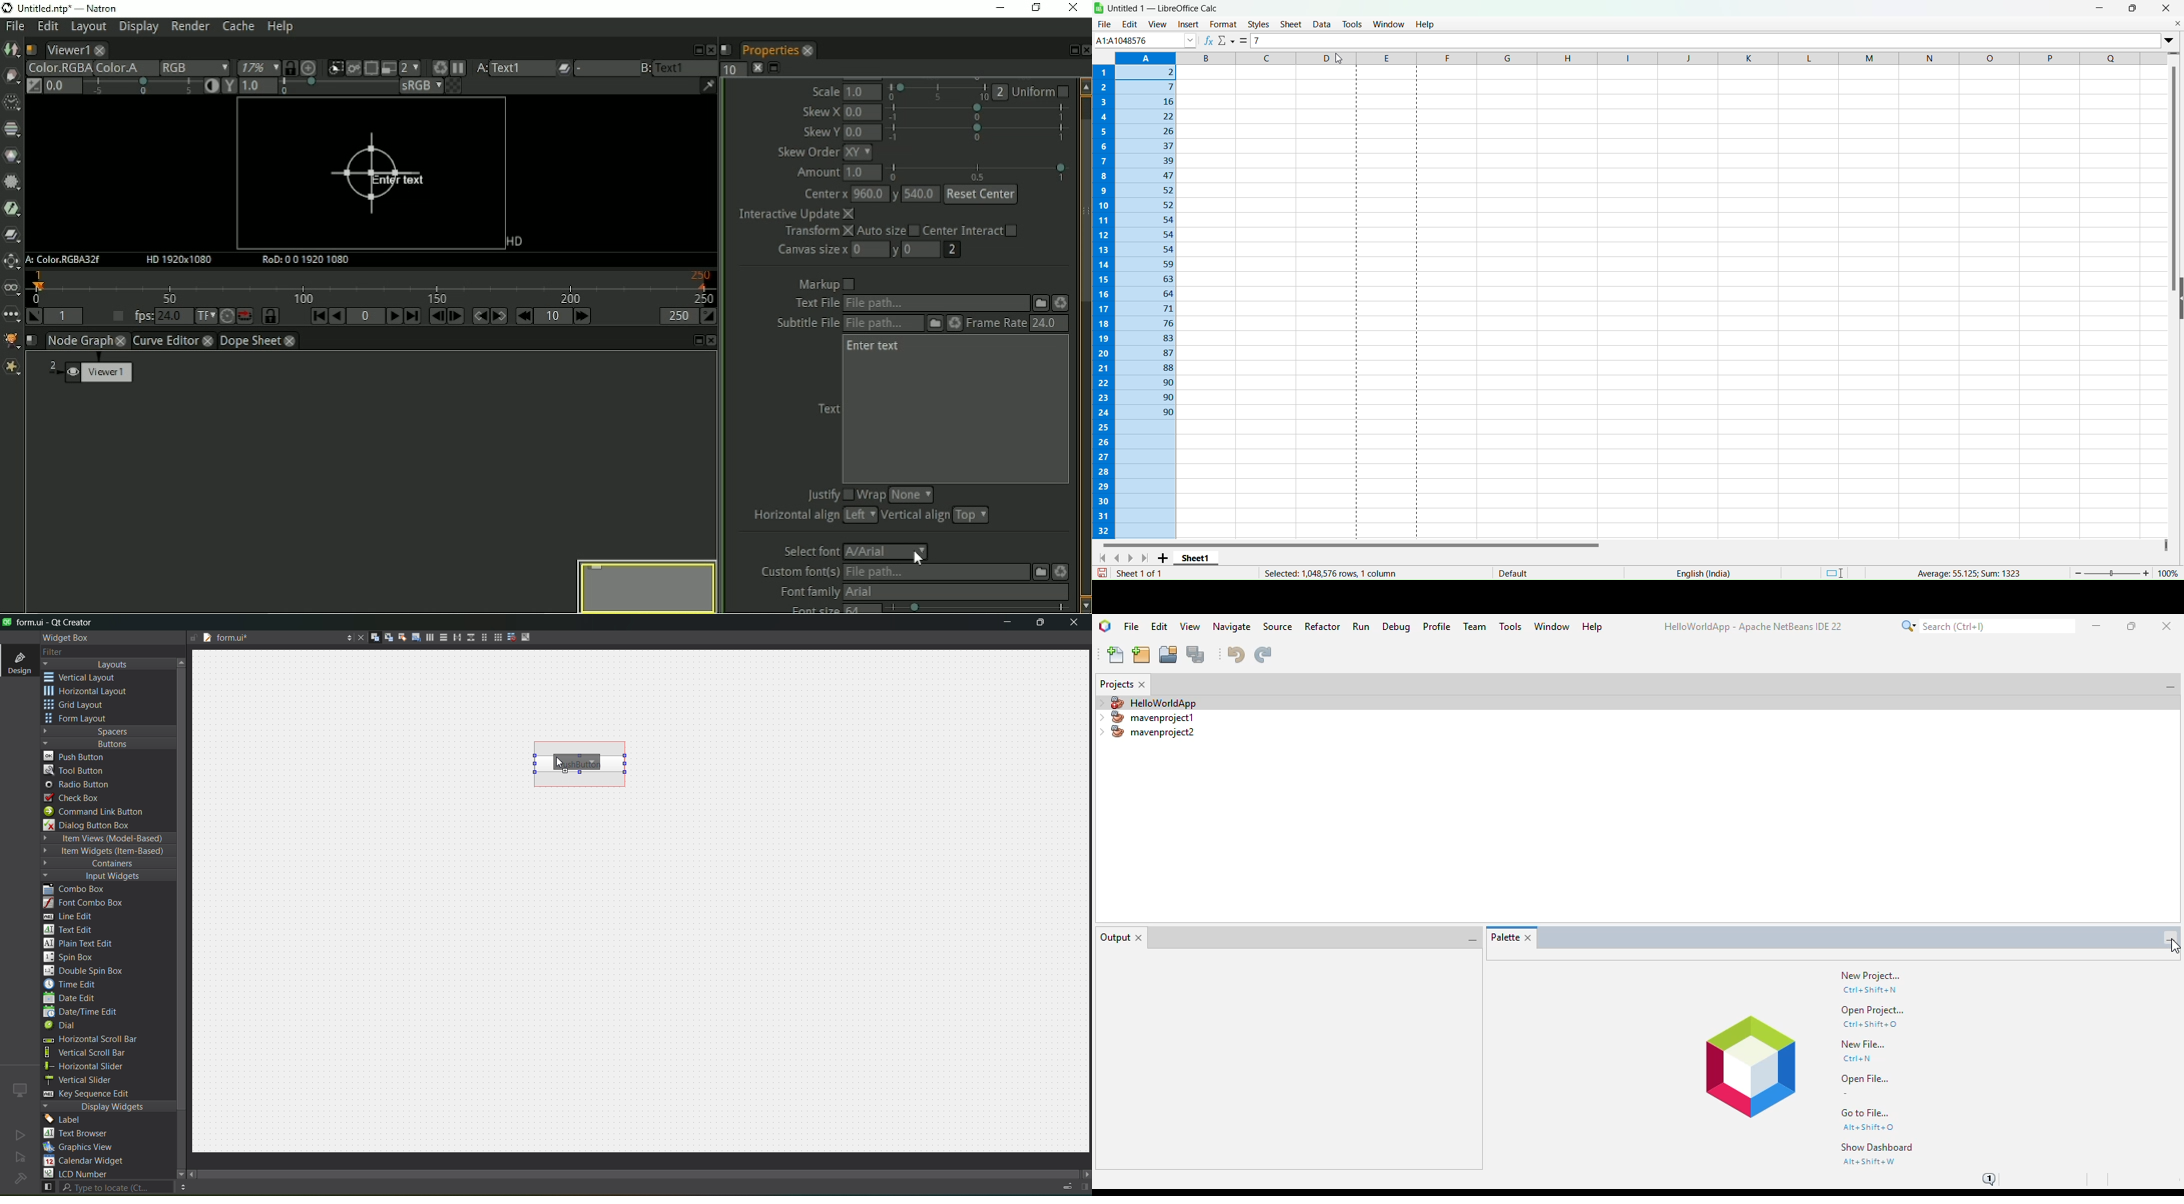 The height and width of the screenshot is (1204, 2184). What do you see at coordinates (106, 852) in the screenshot?
I see `item widgets` at bounding box center [106, 852].